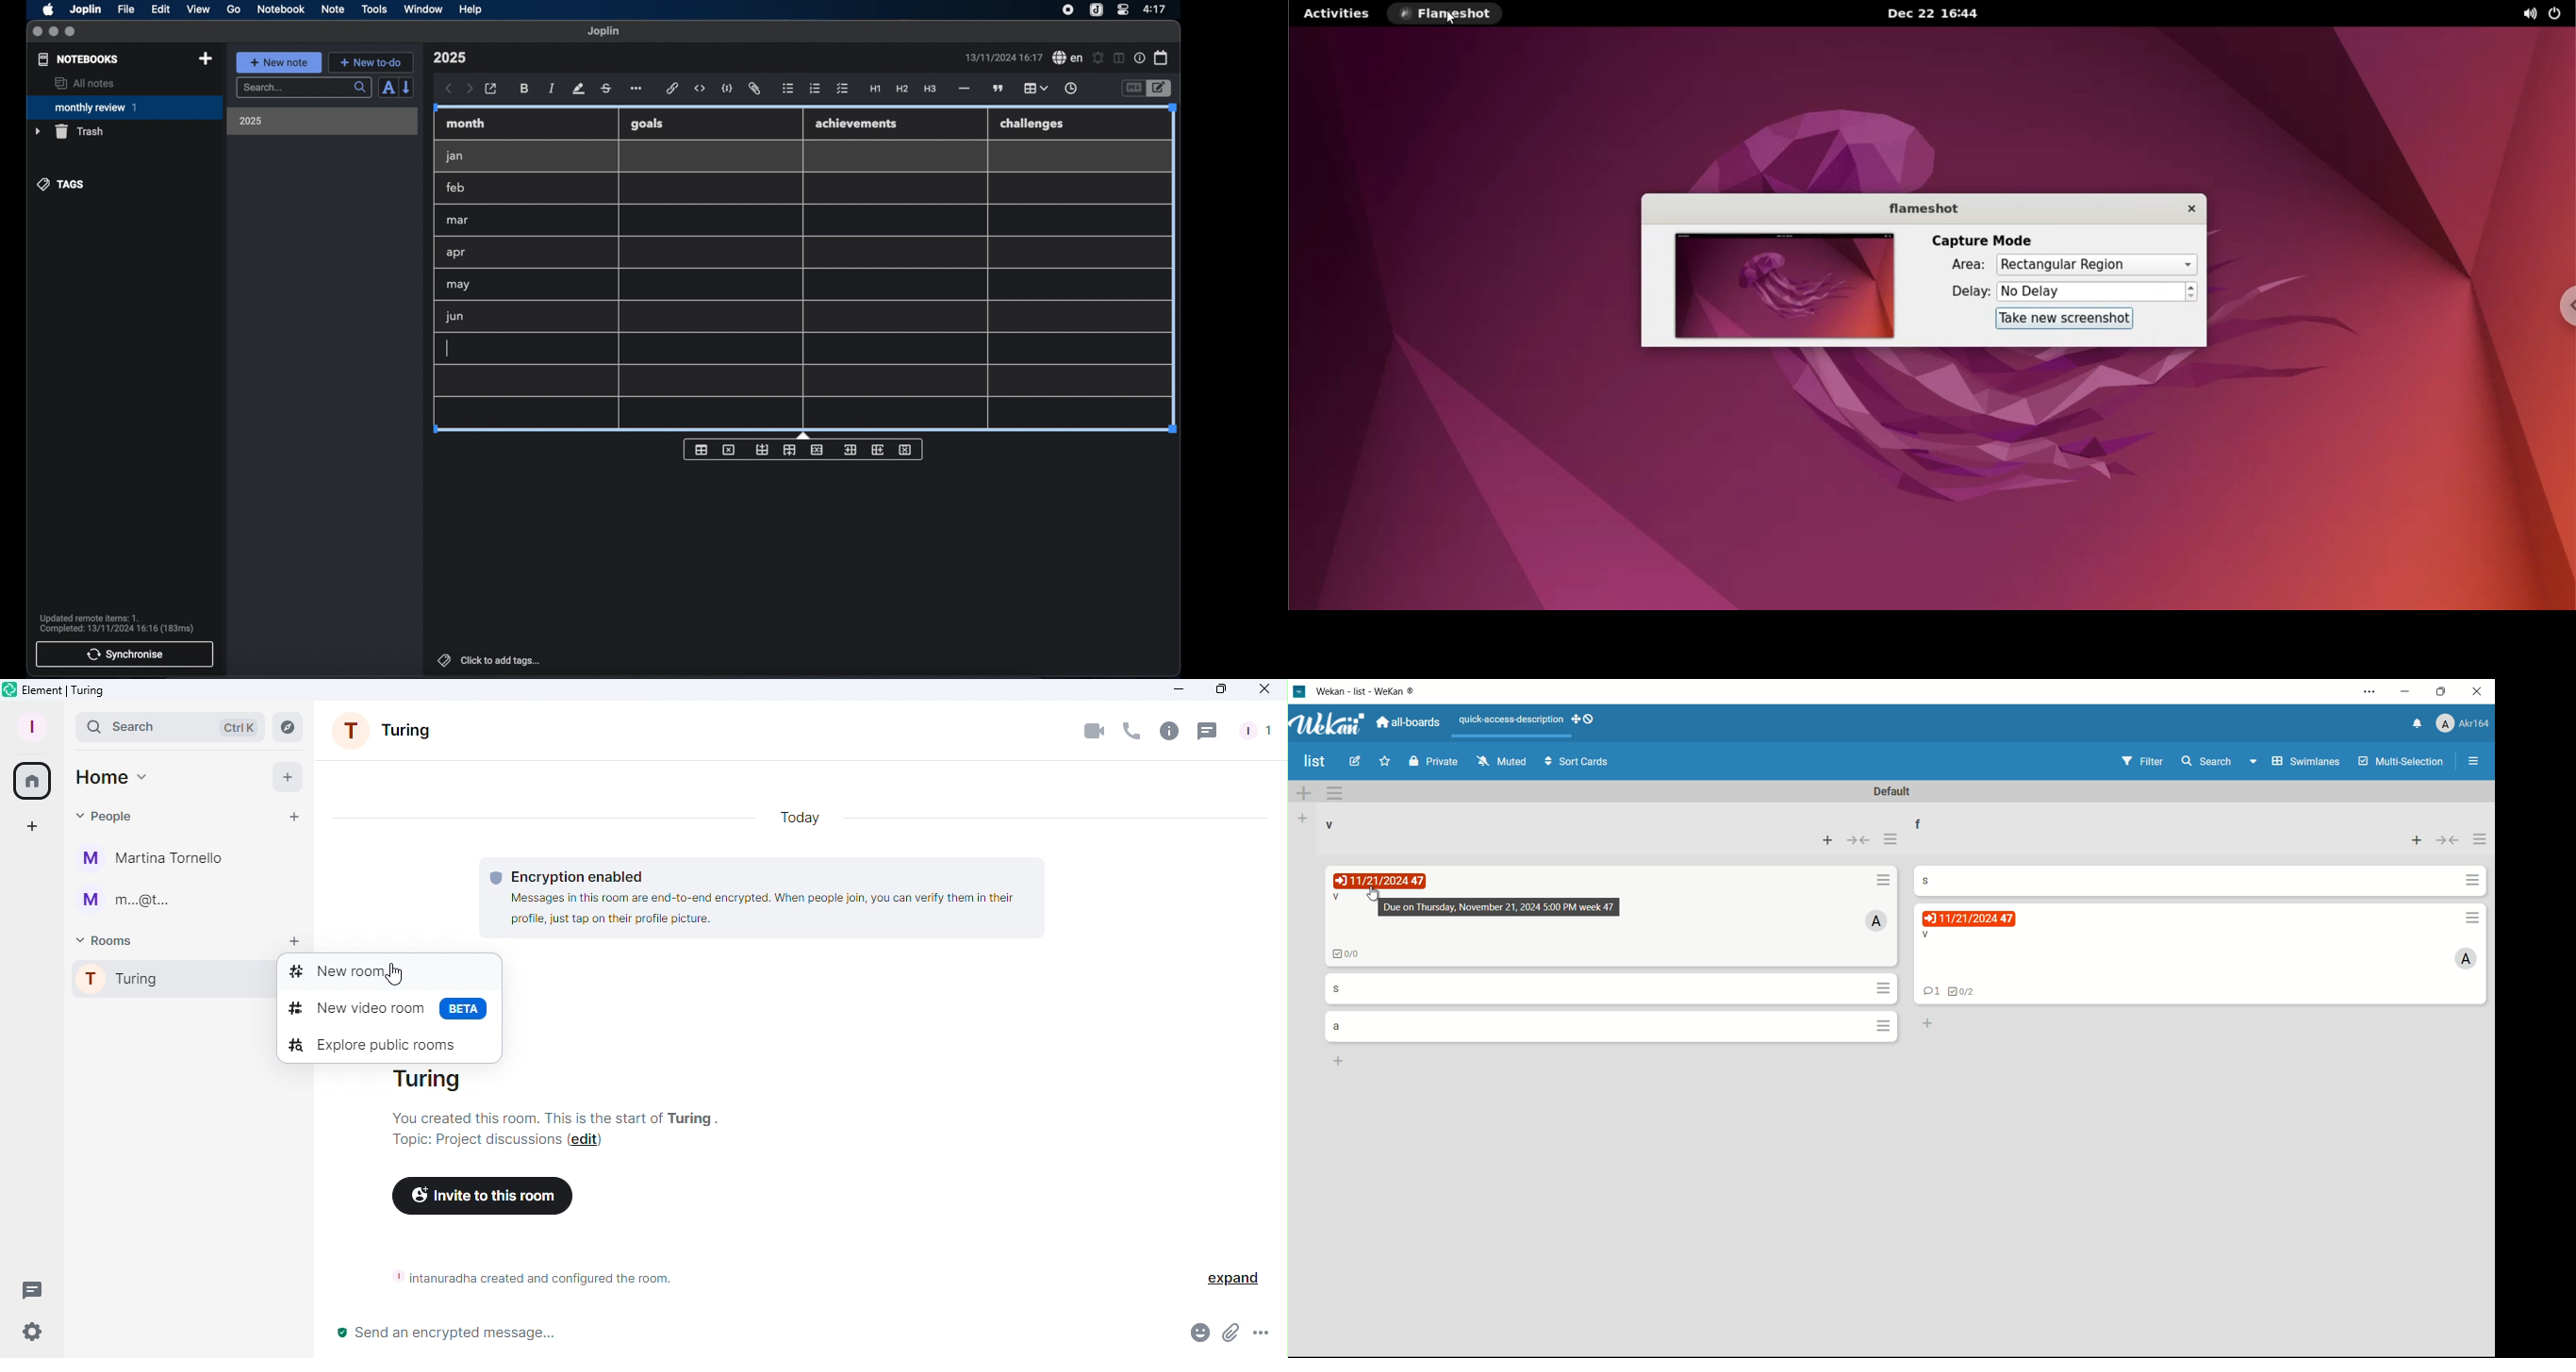  Describe the element at coordinates (525, 1277) in the screenshot. I see `Information` at that location.